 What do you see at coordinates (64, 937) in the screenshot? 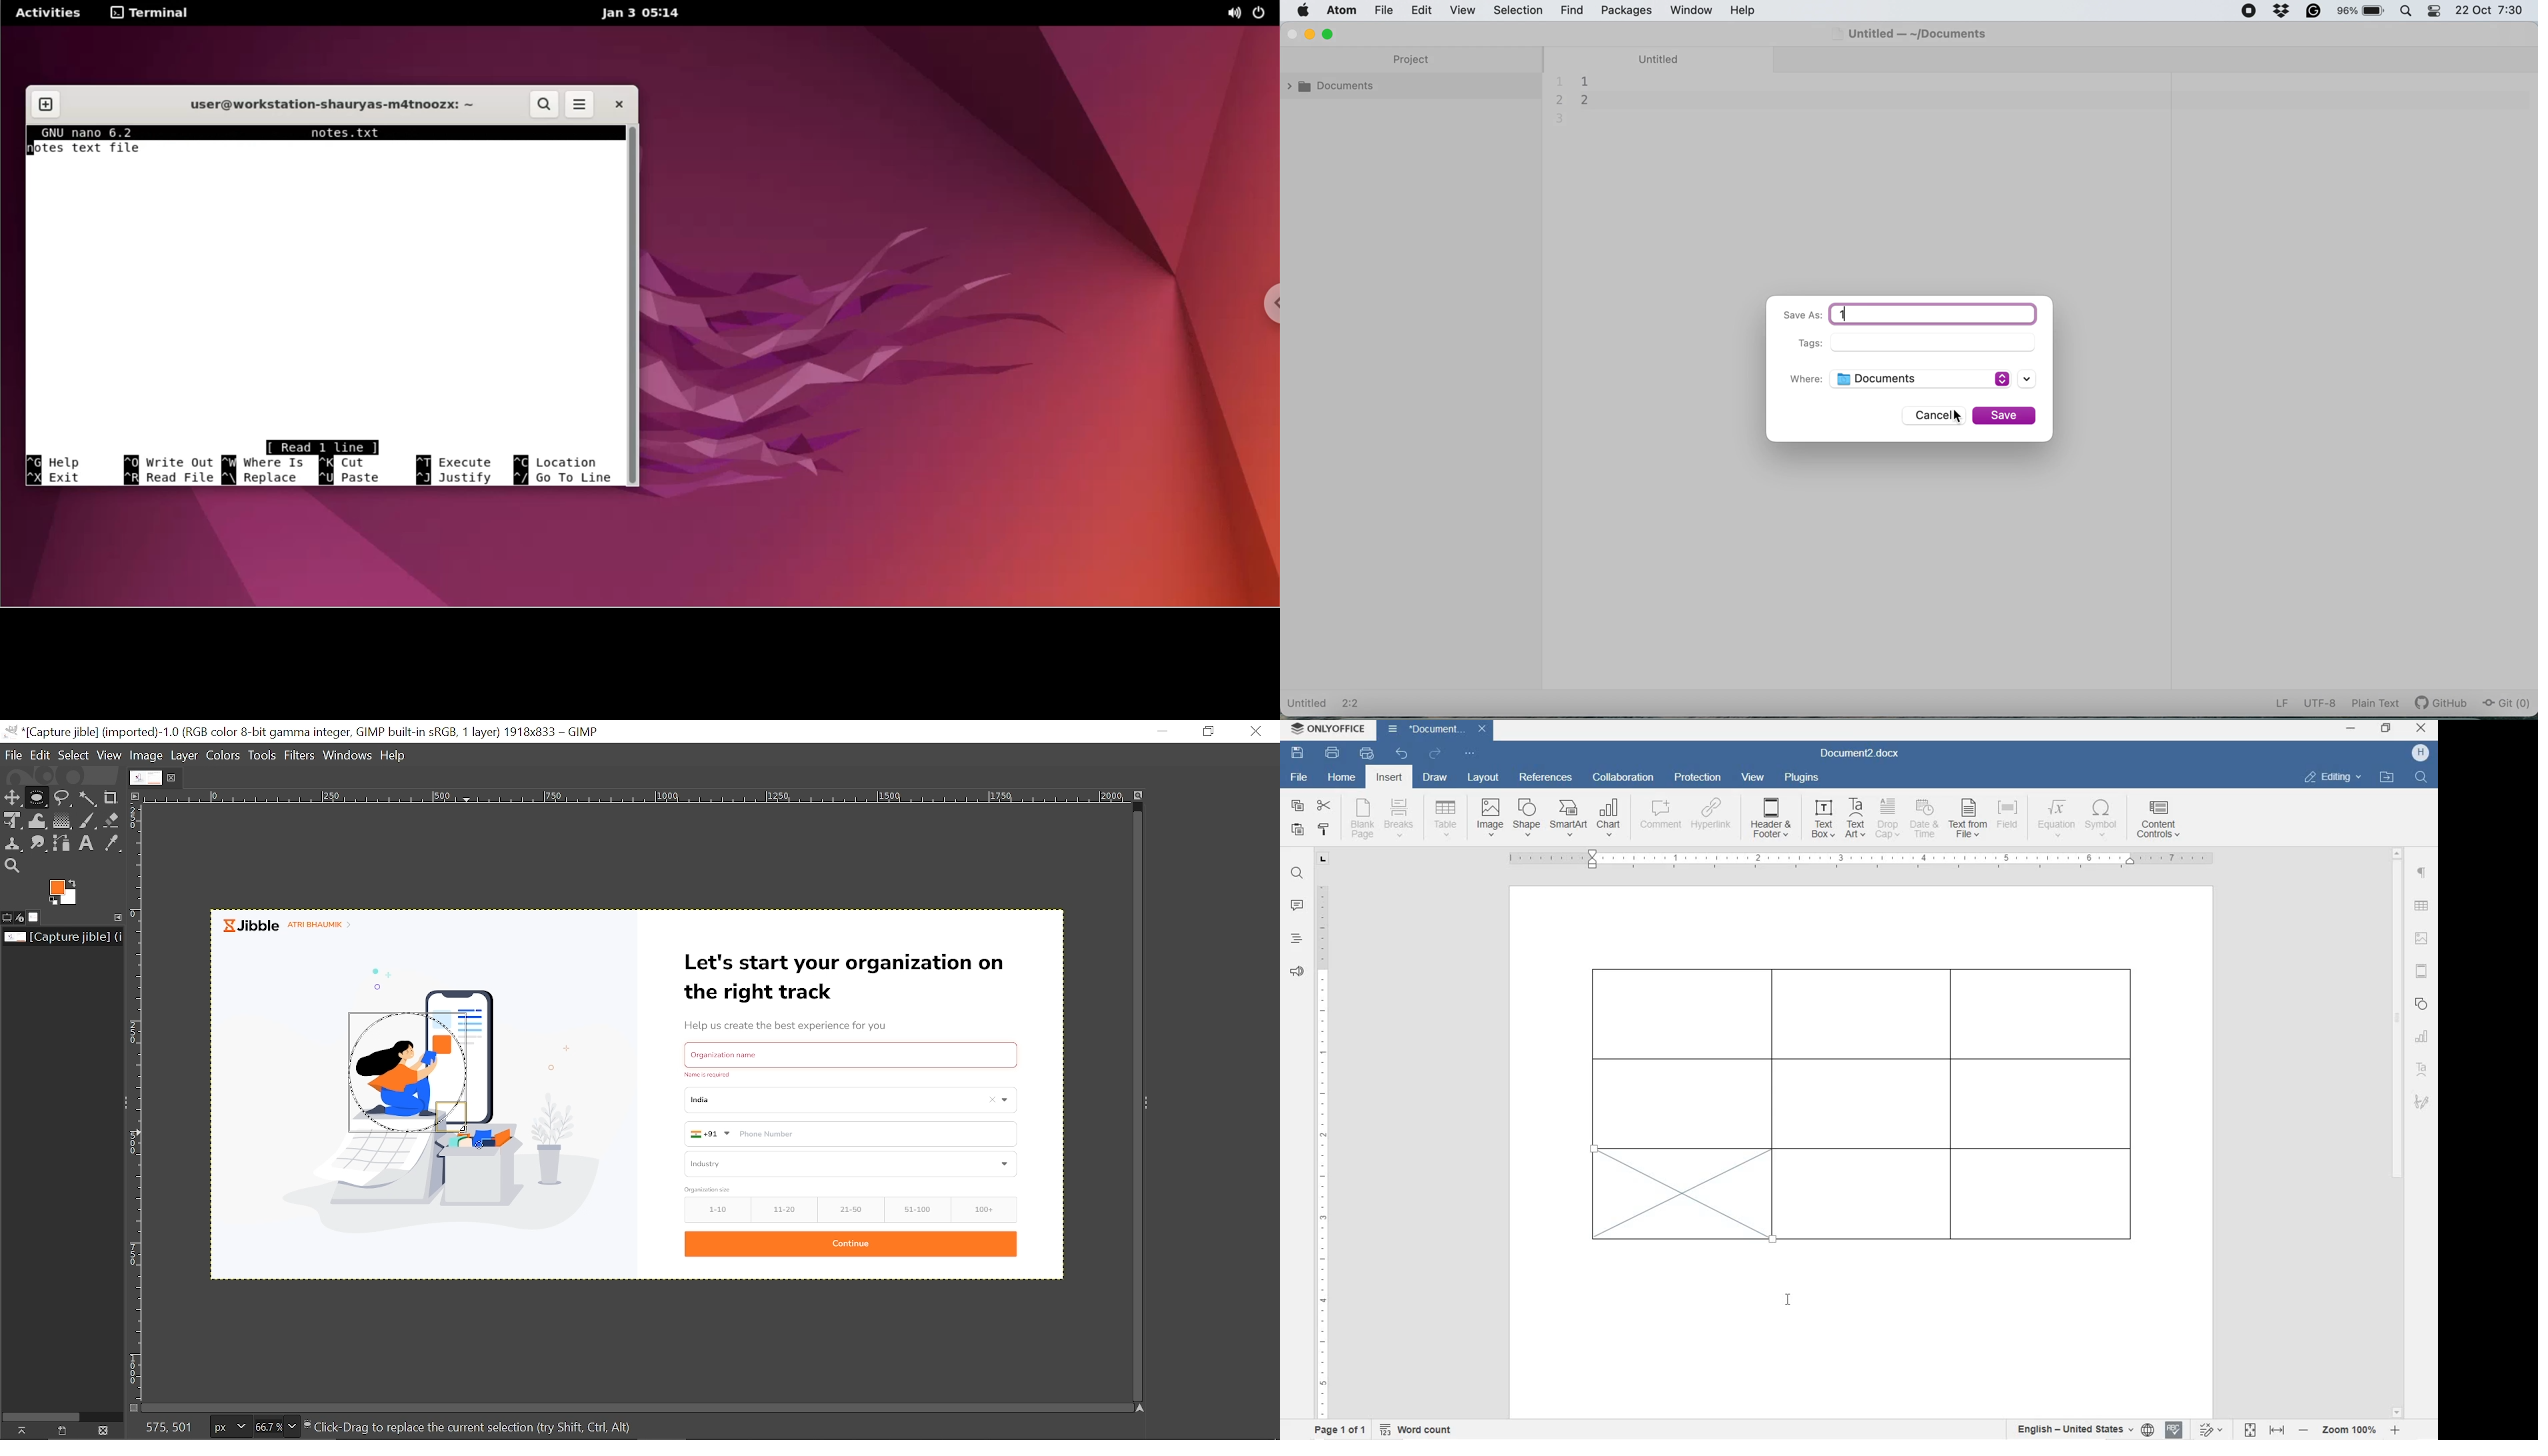
I see `Name of the current file` at bounding box center [64, 937].